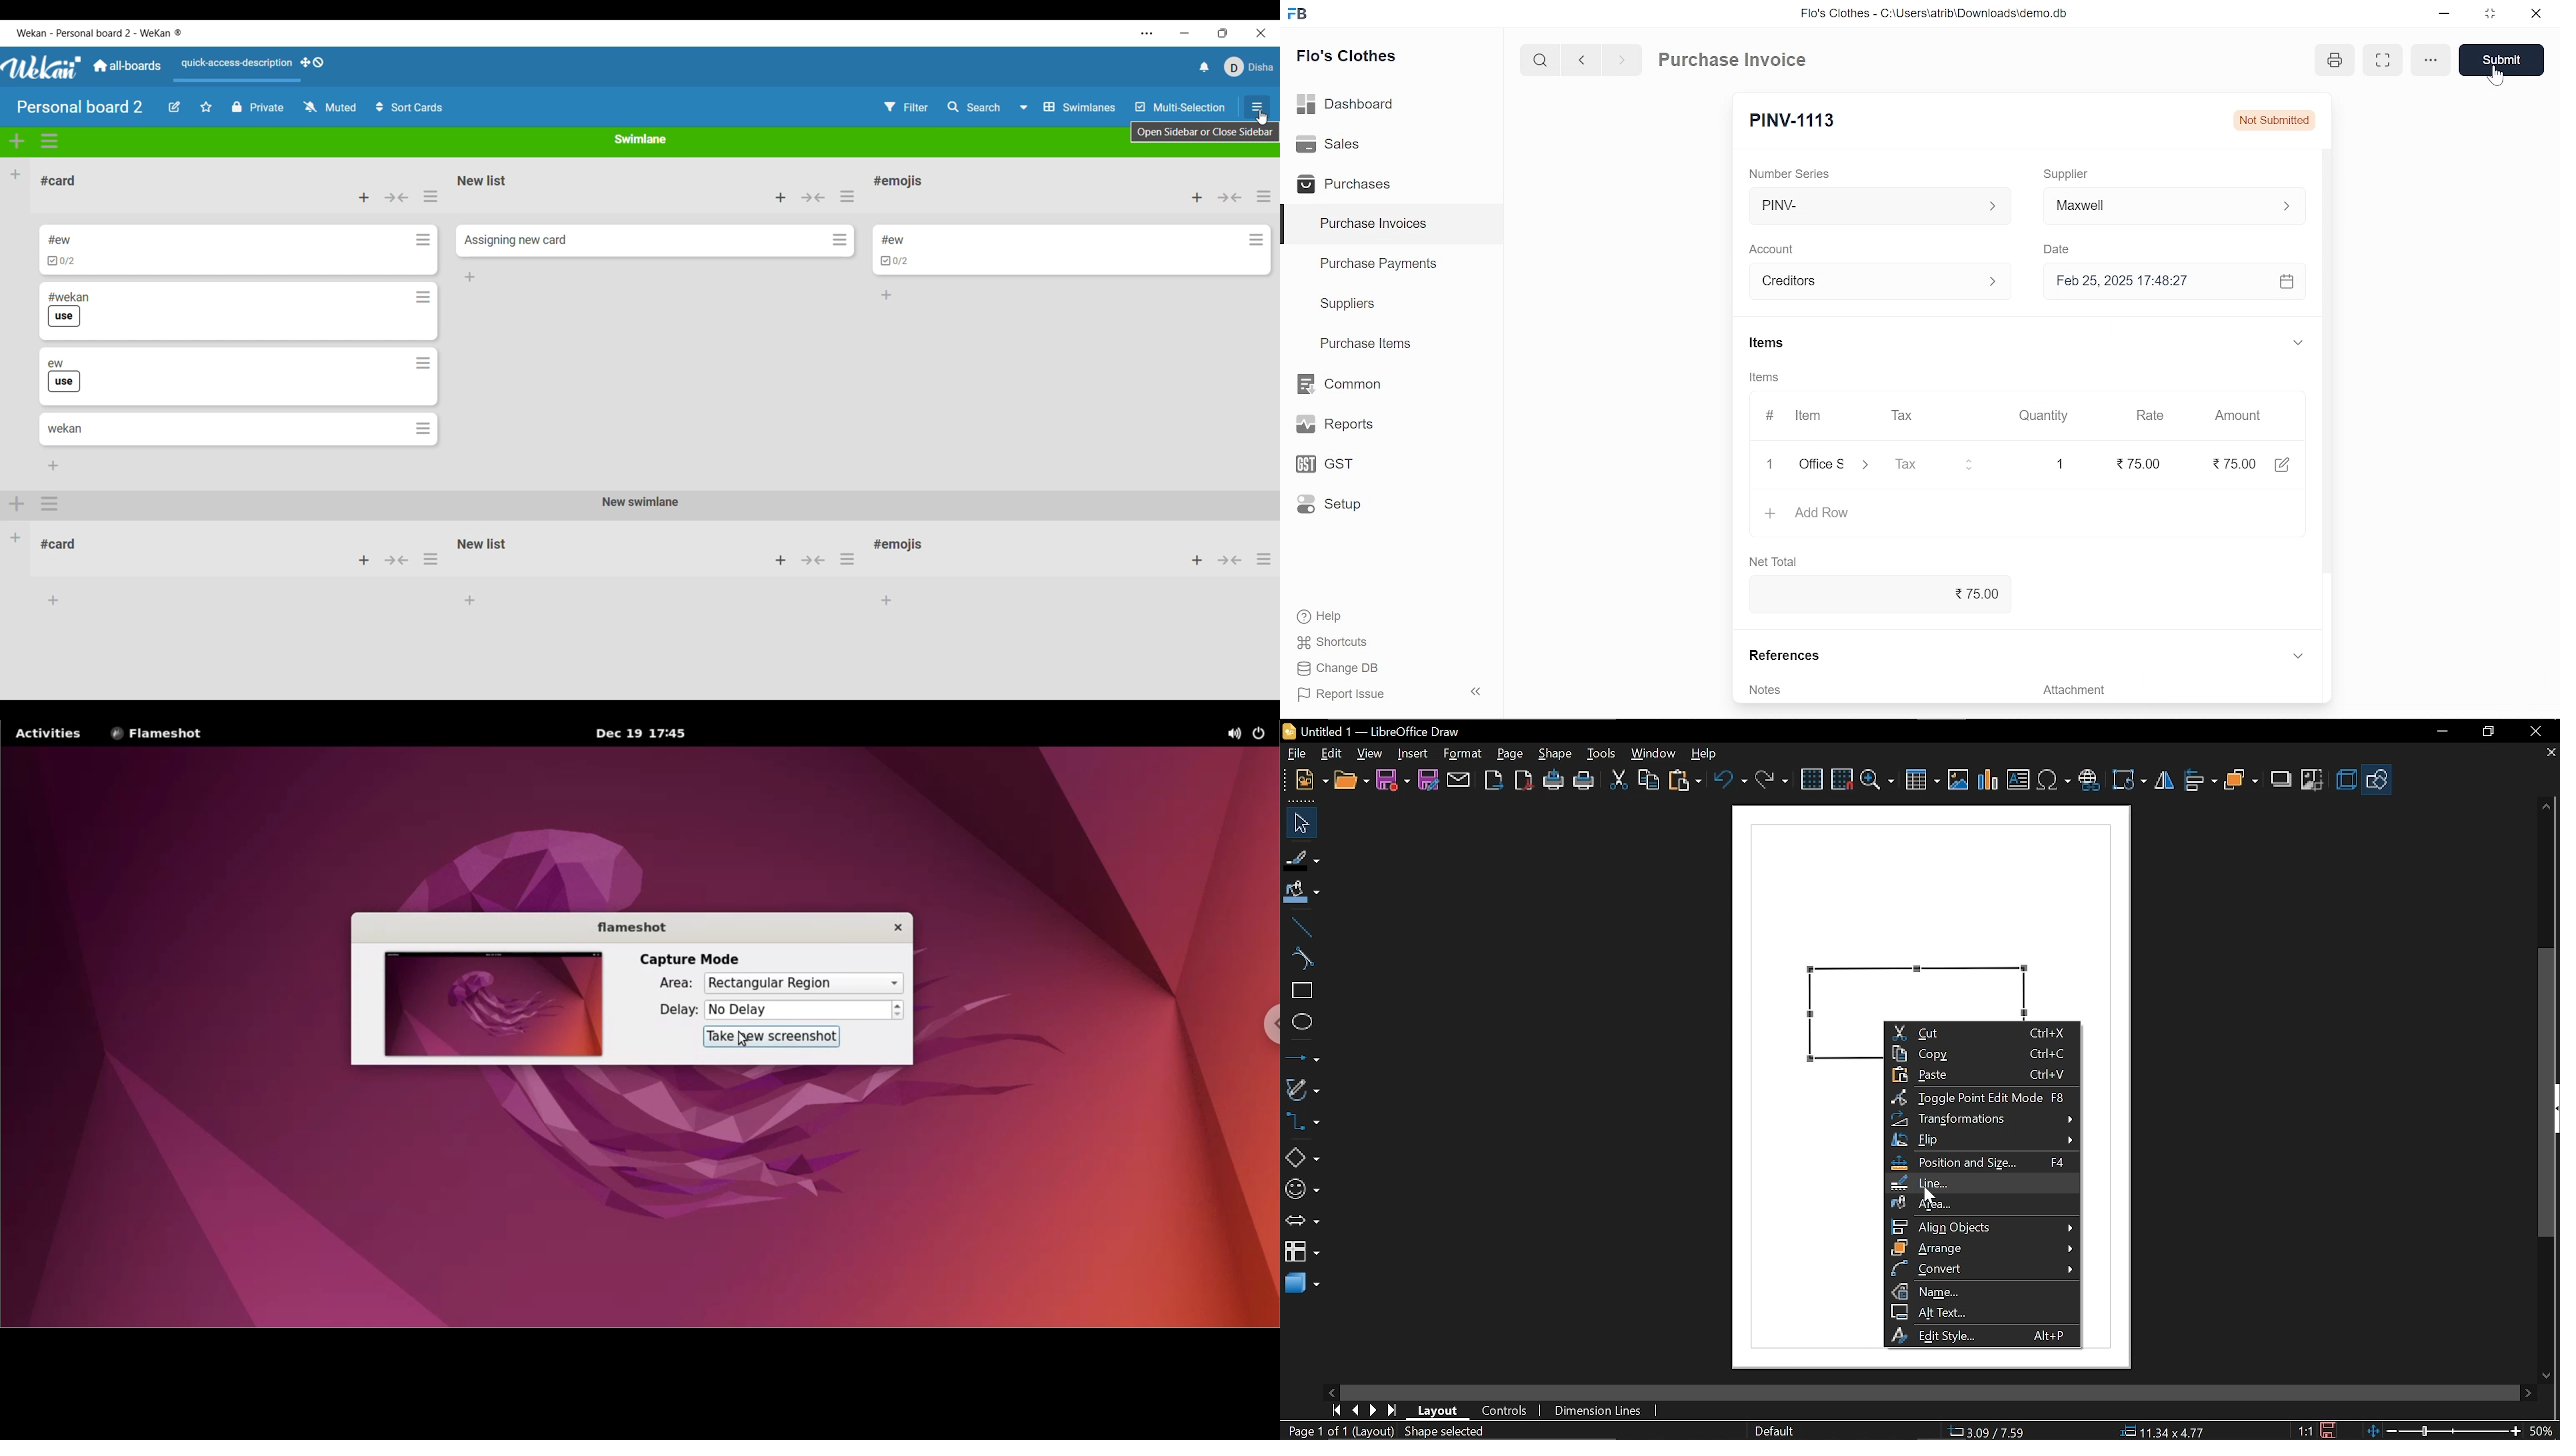 The width and height of the screenshot is (2576, 1456). I want to click on close, so click(2532, 732).